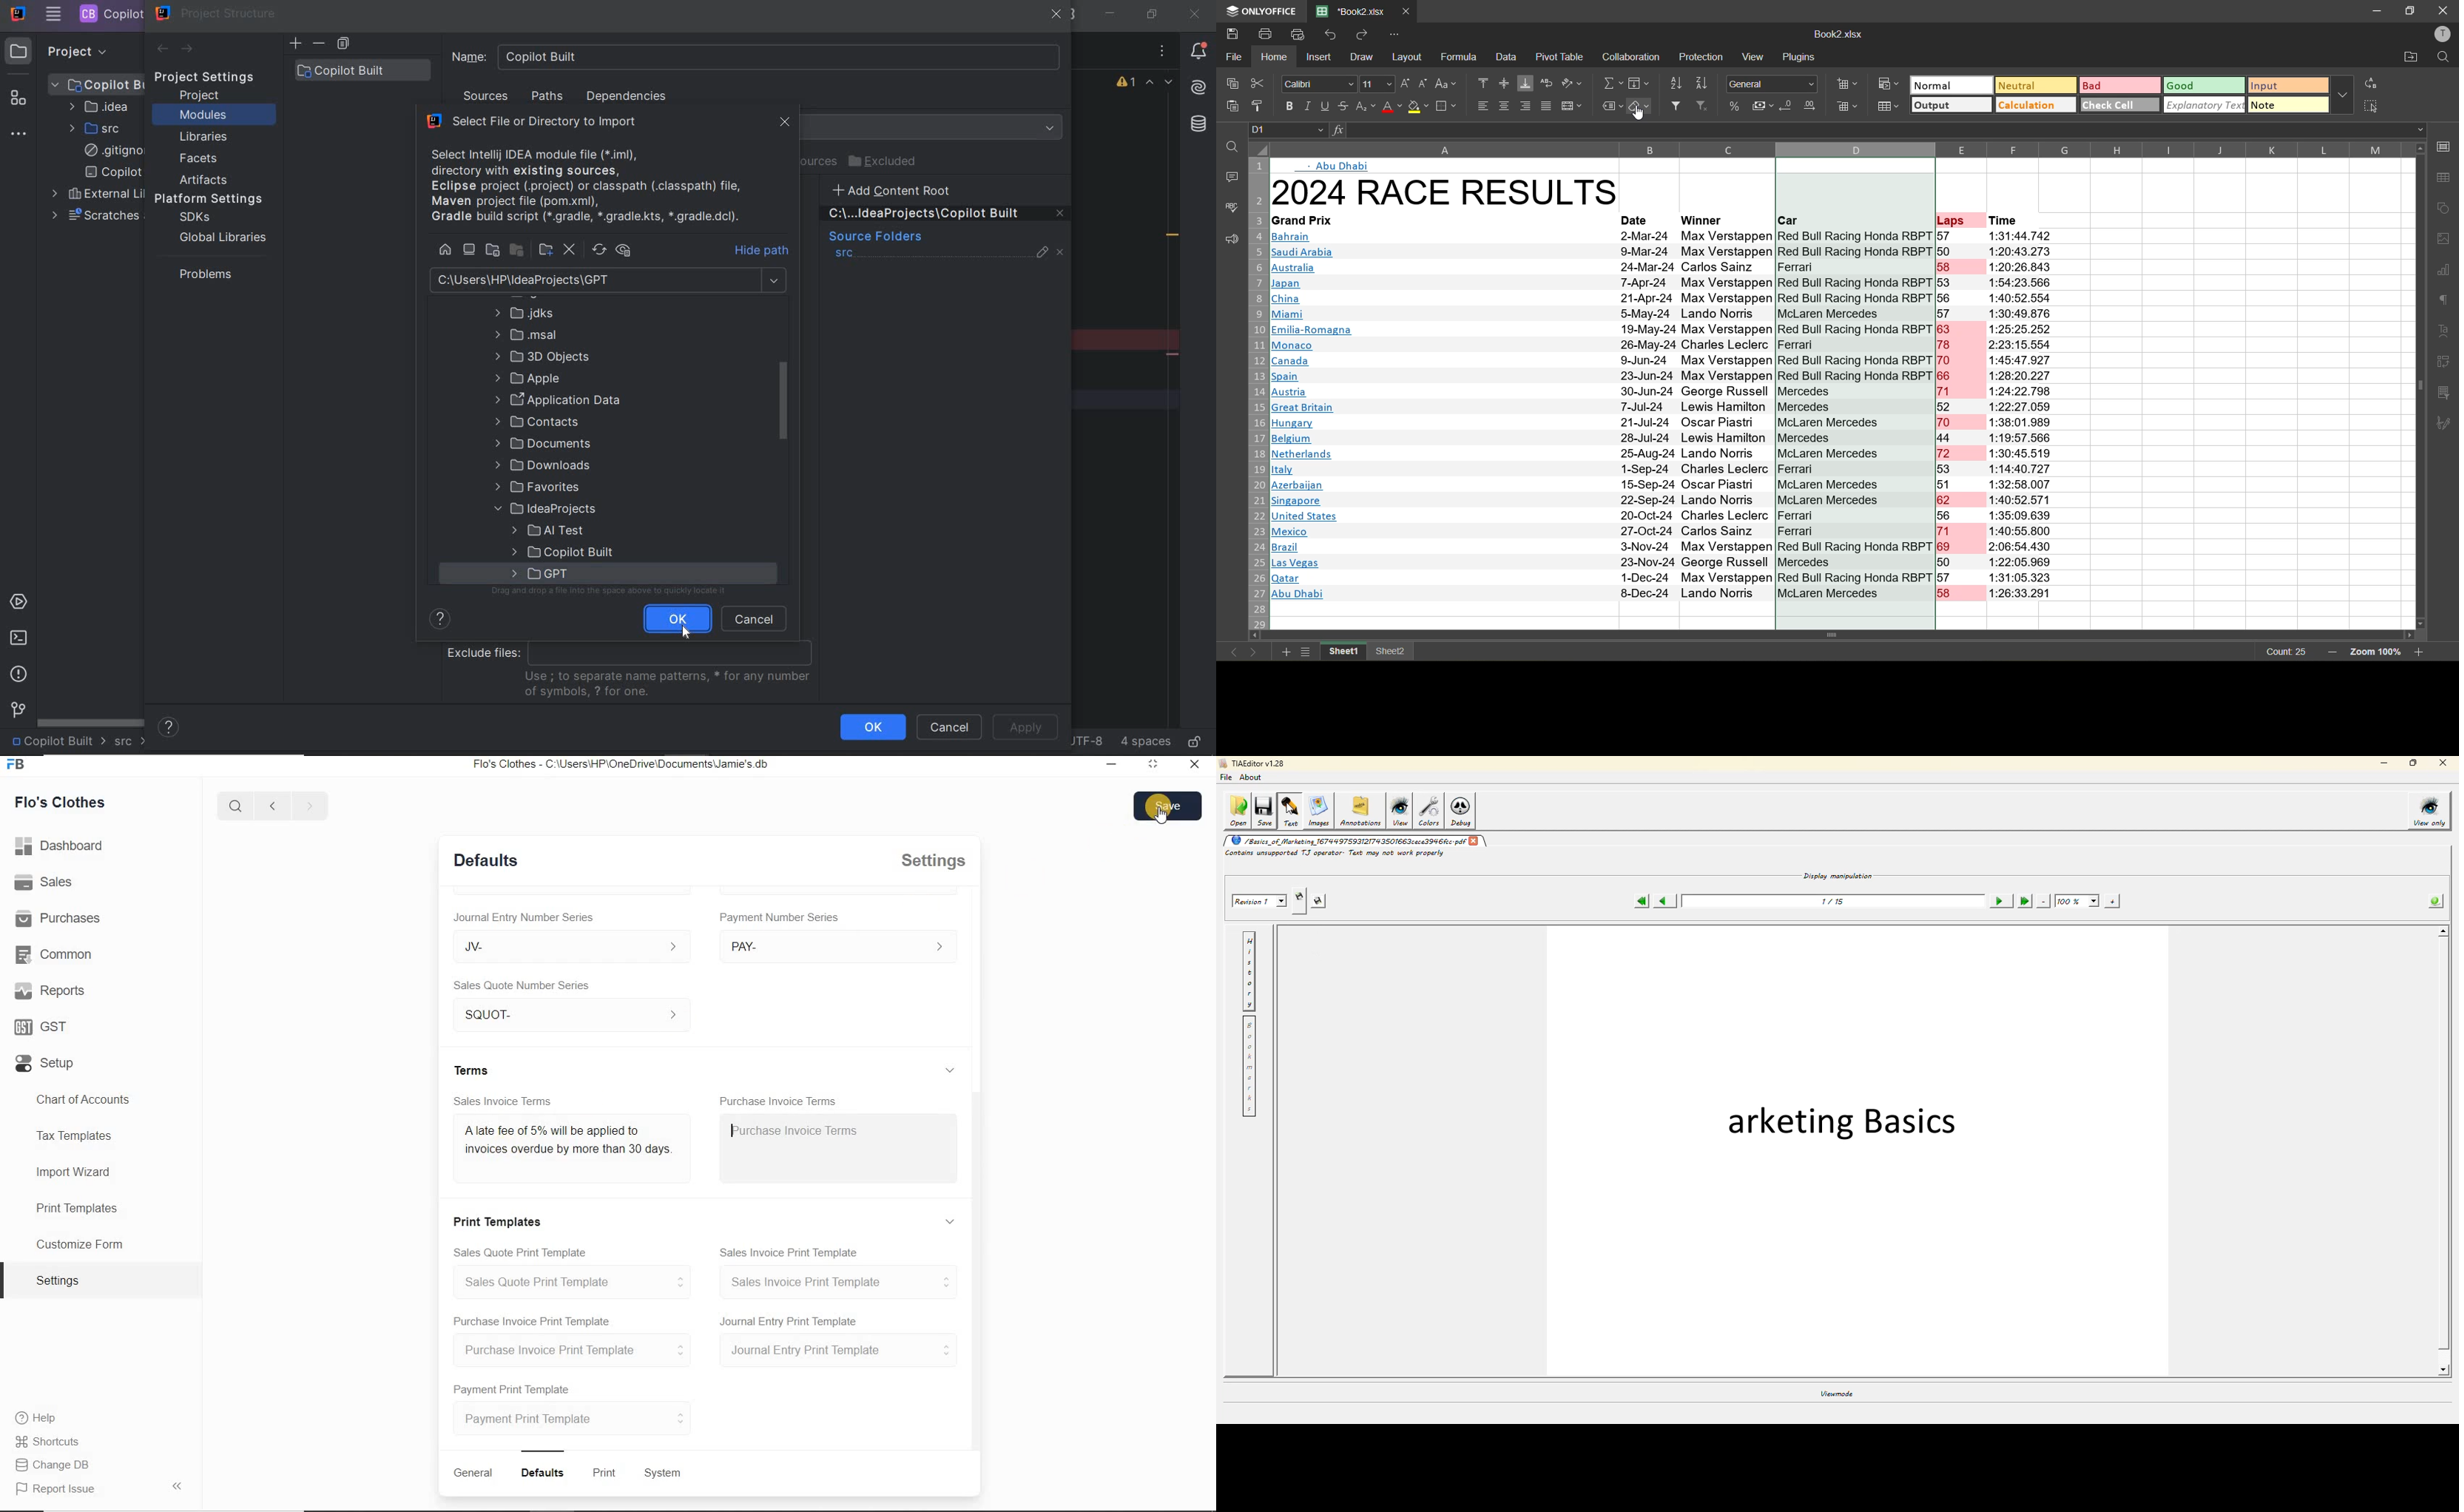  I want to click on clear, so click(1641, 107).